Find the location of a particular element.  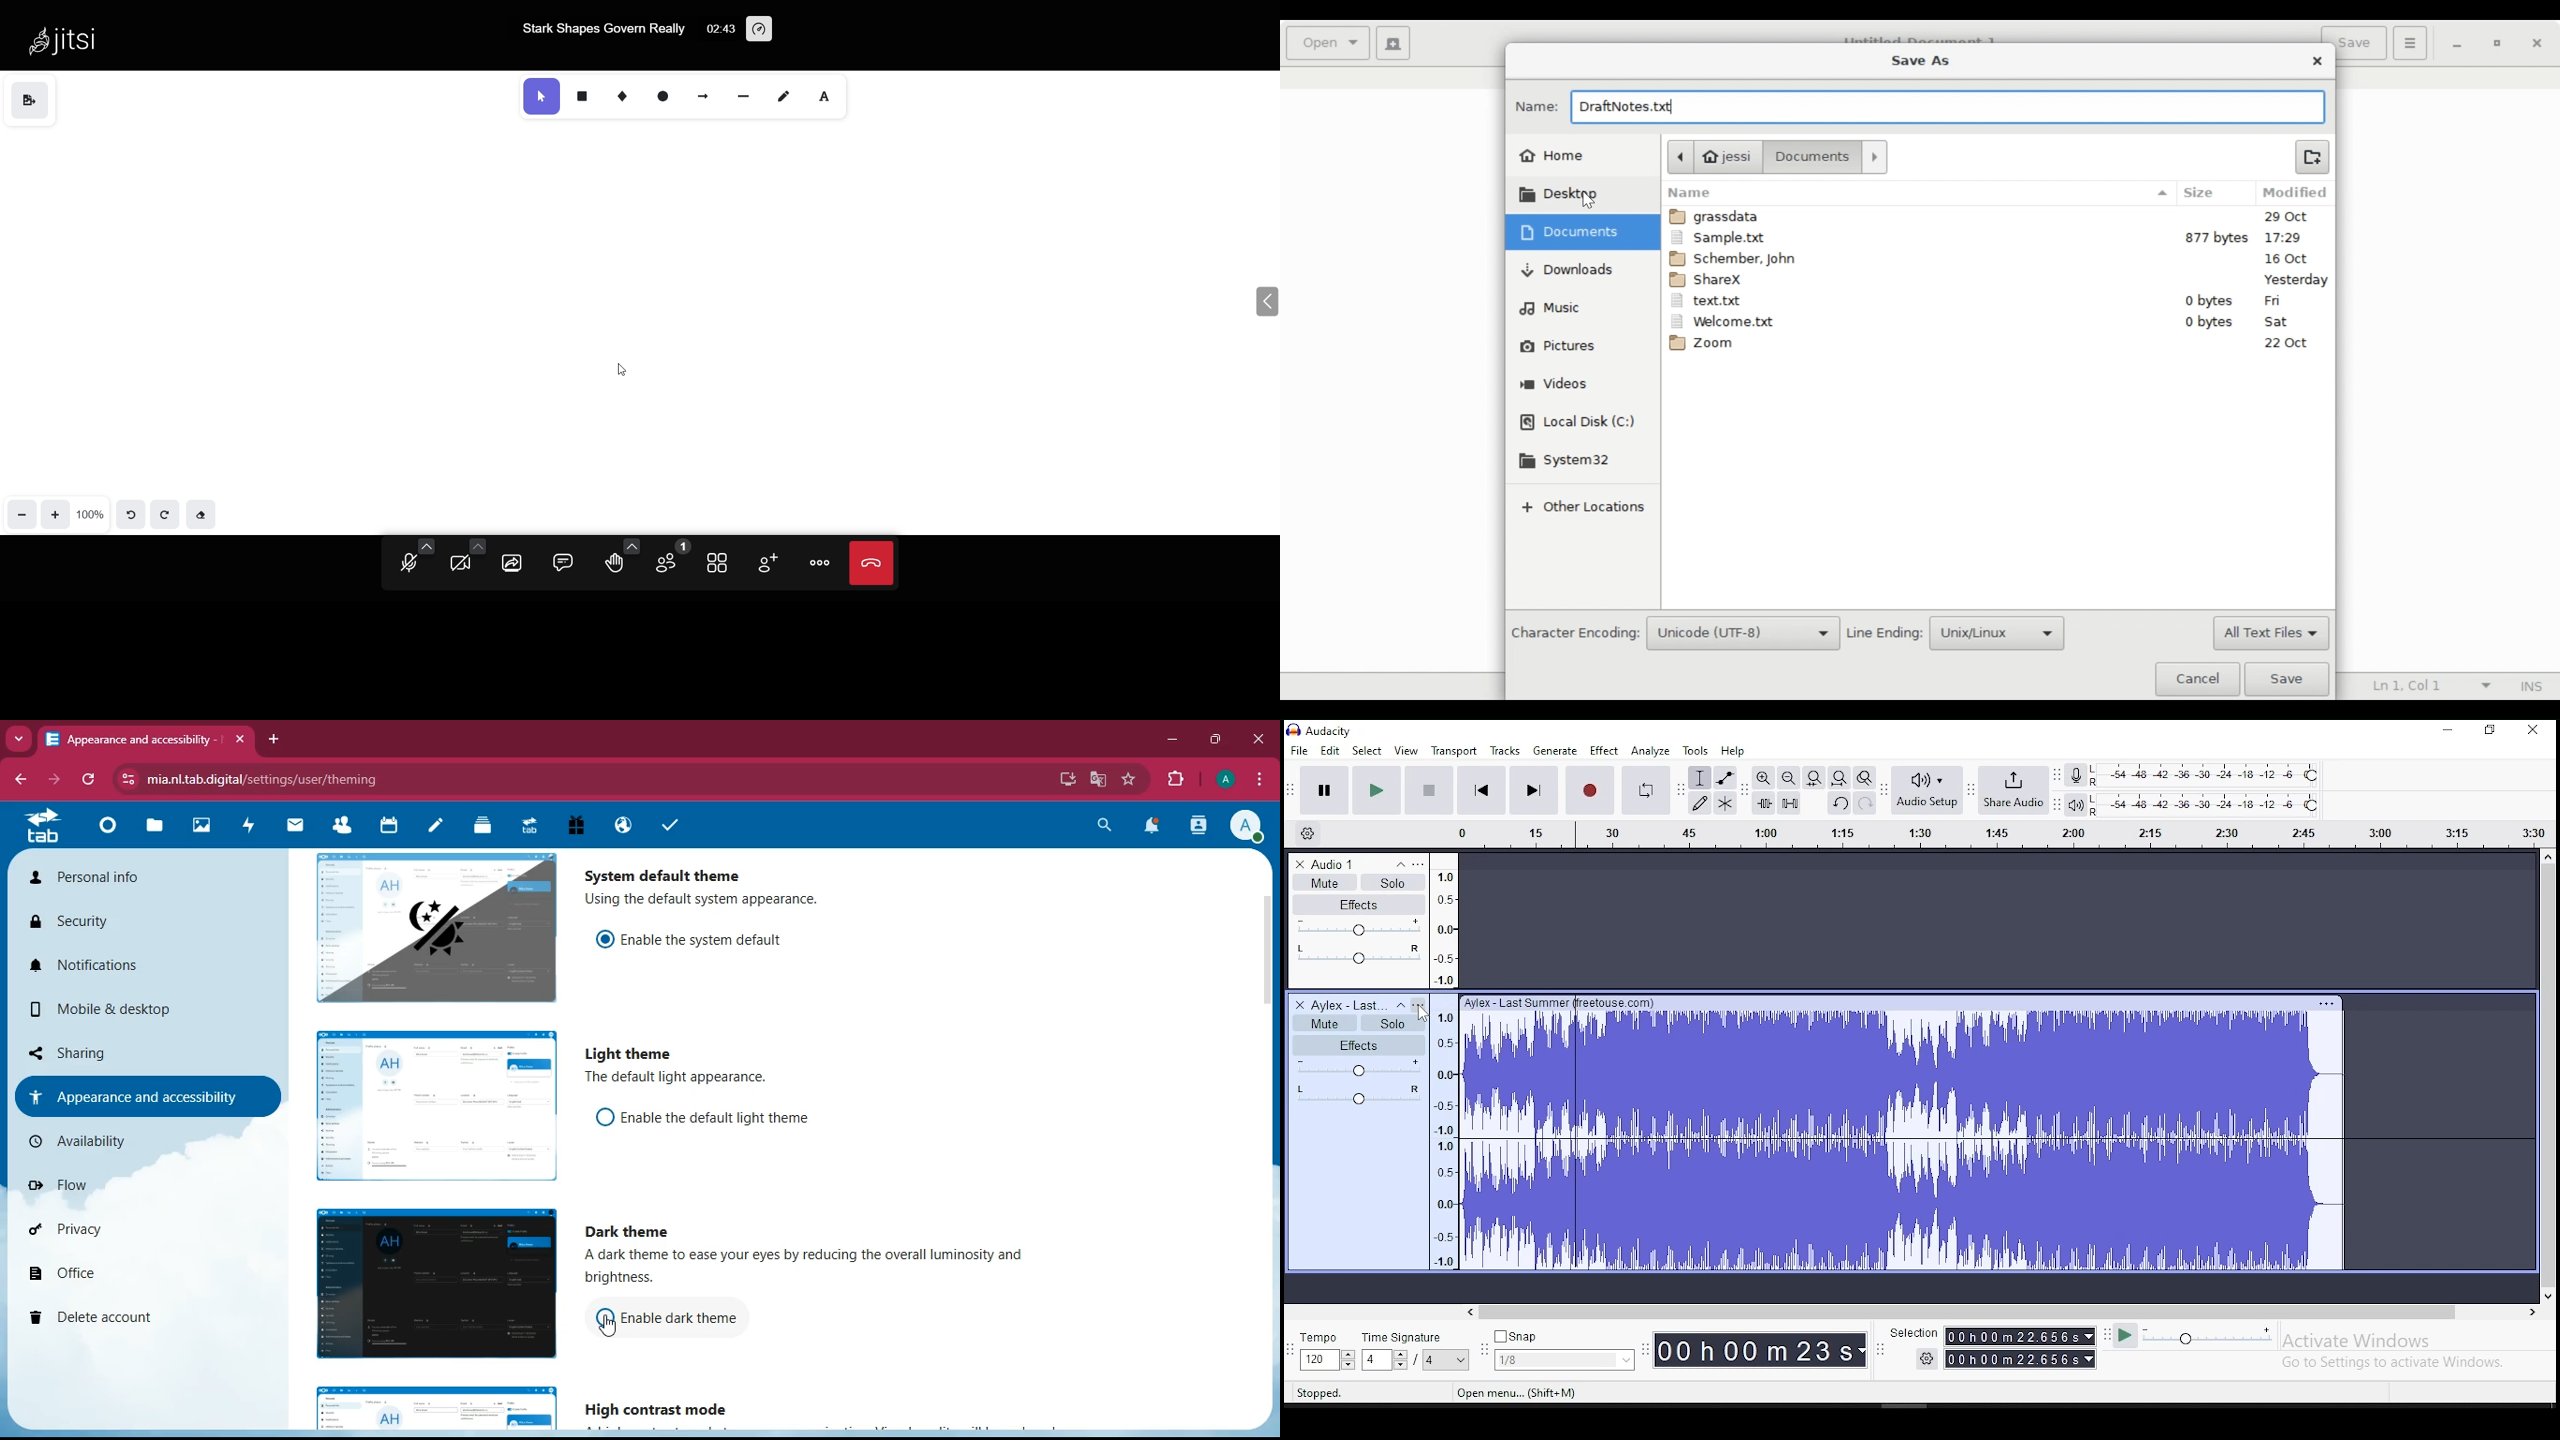

more emoji is located at coordinates (629, 546).